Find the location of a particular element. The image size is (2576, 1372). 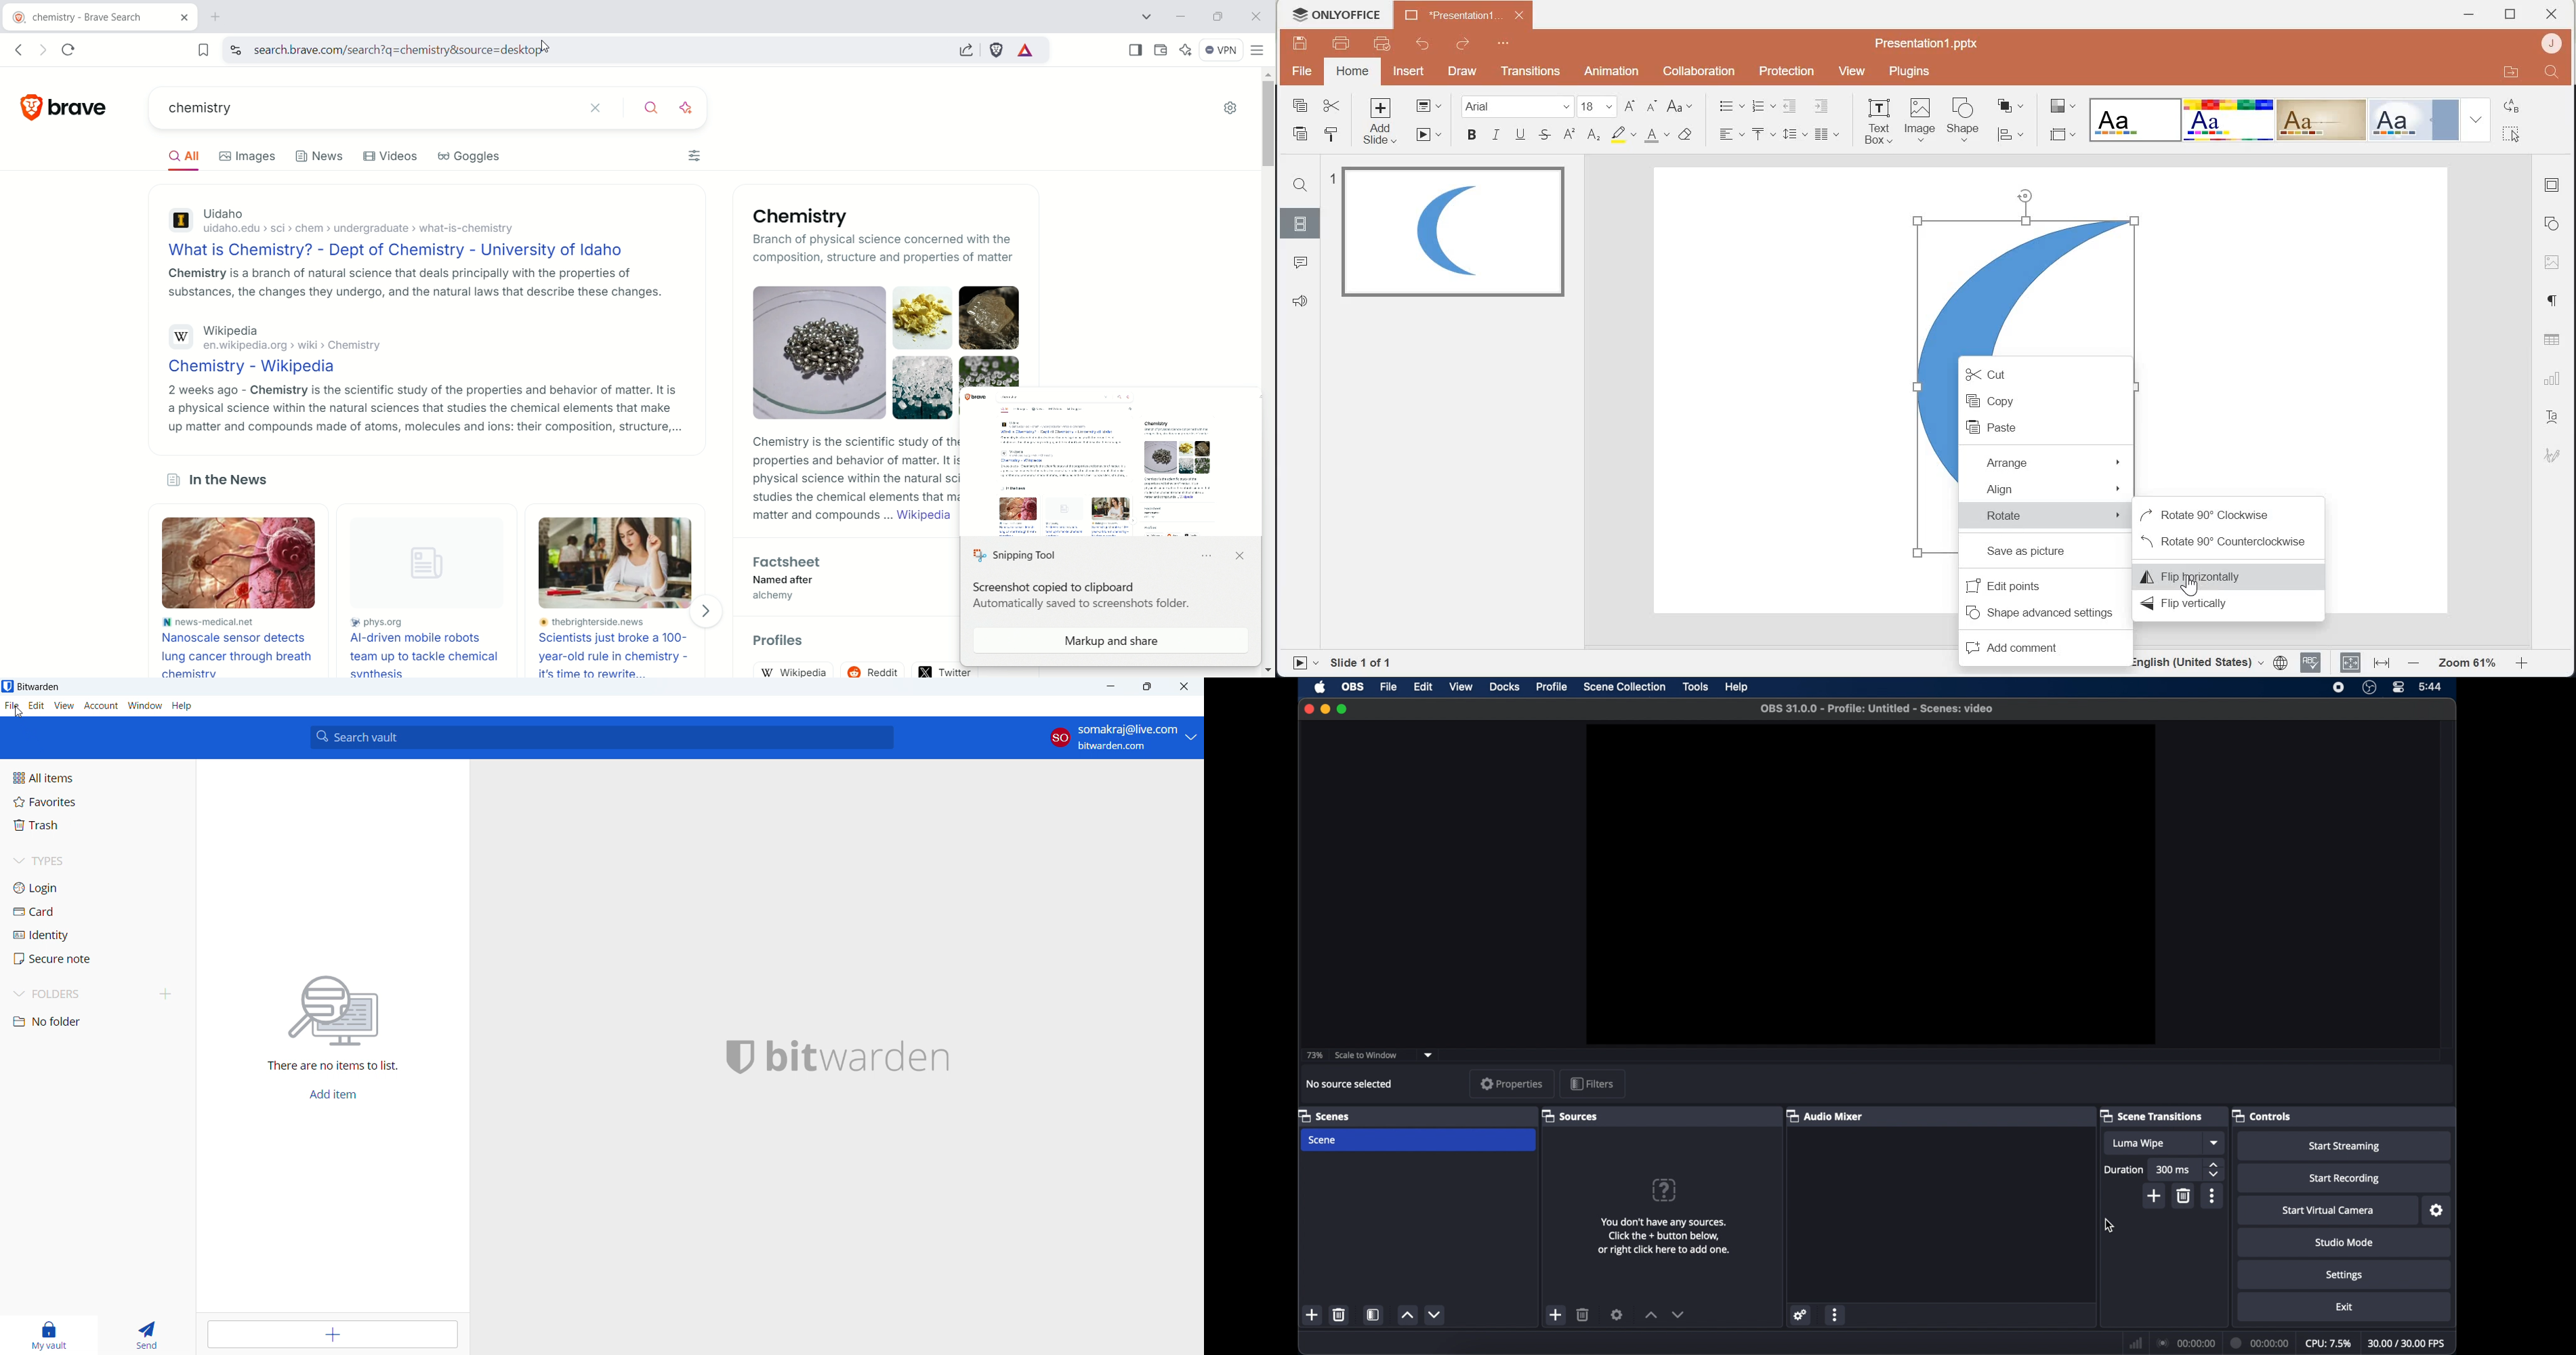

Collaboration is located at coordinates (1699, 70).